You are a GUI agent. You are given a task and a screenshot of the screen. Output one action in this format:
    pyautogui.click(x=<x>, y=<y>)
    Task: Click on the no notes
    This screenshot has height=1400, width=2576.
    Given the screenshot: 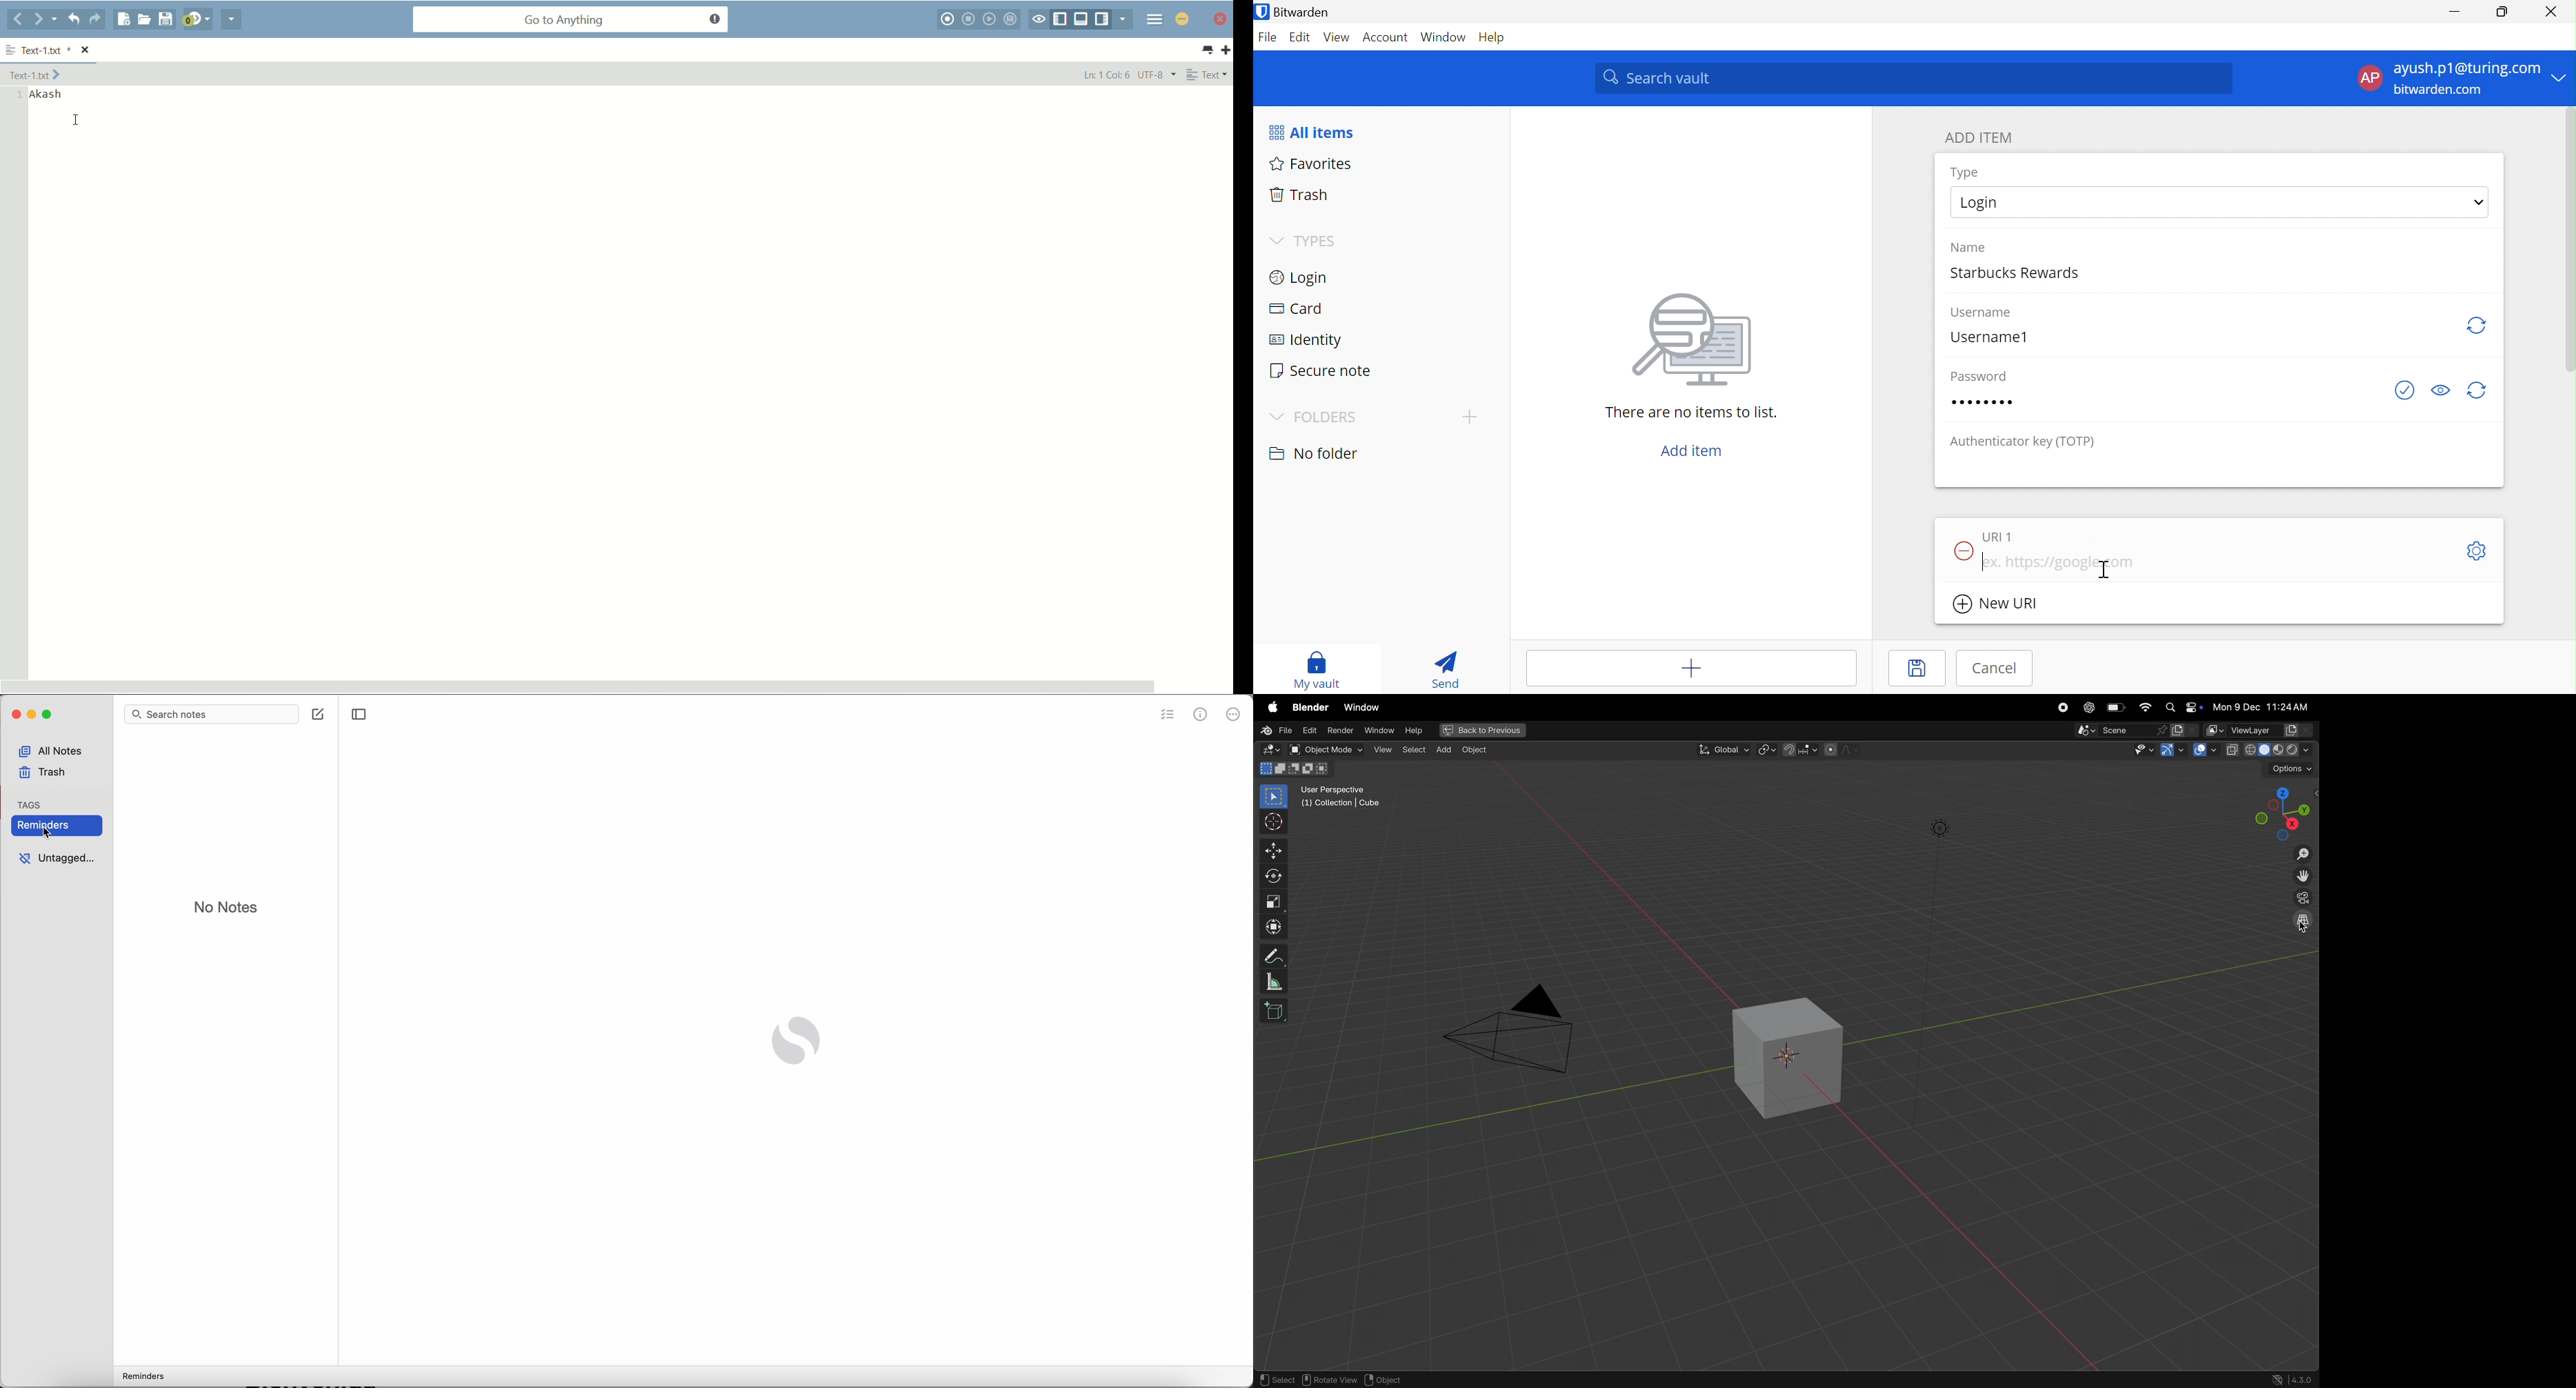 What is the action you would take?
    pyautogui.click(x=227, y=909)
    